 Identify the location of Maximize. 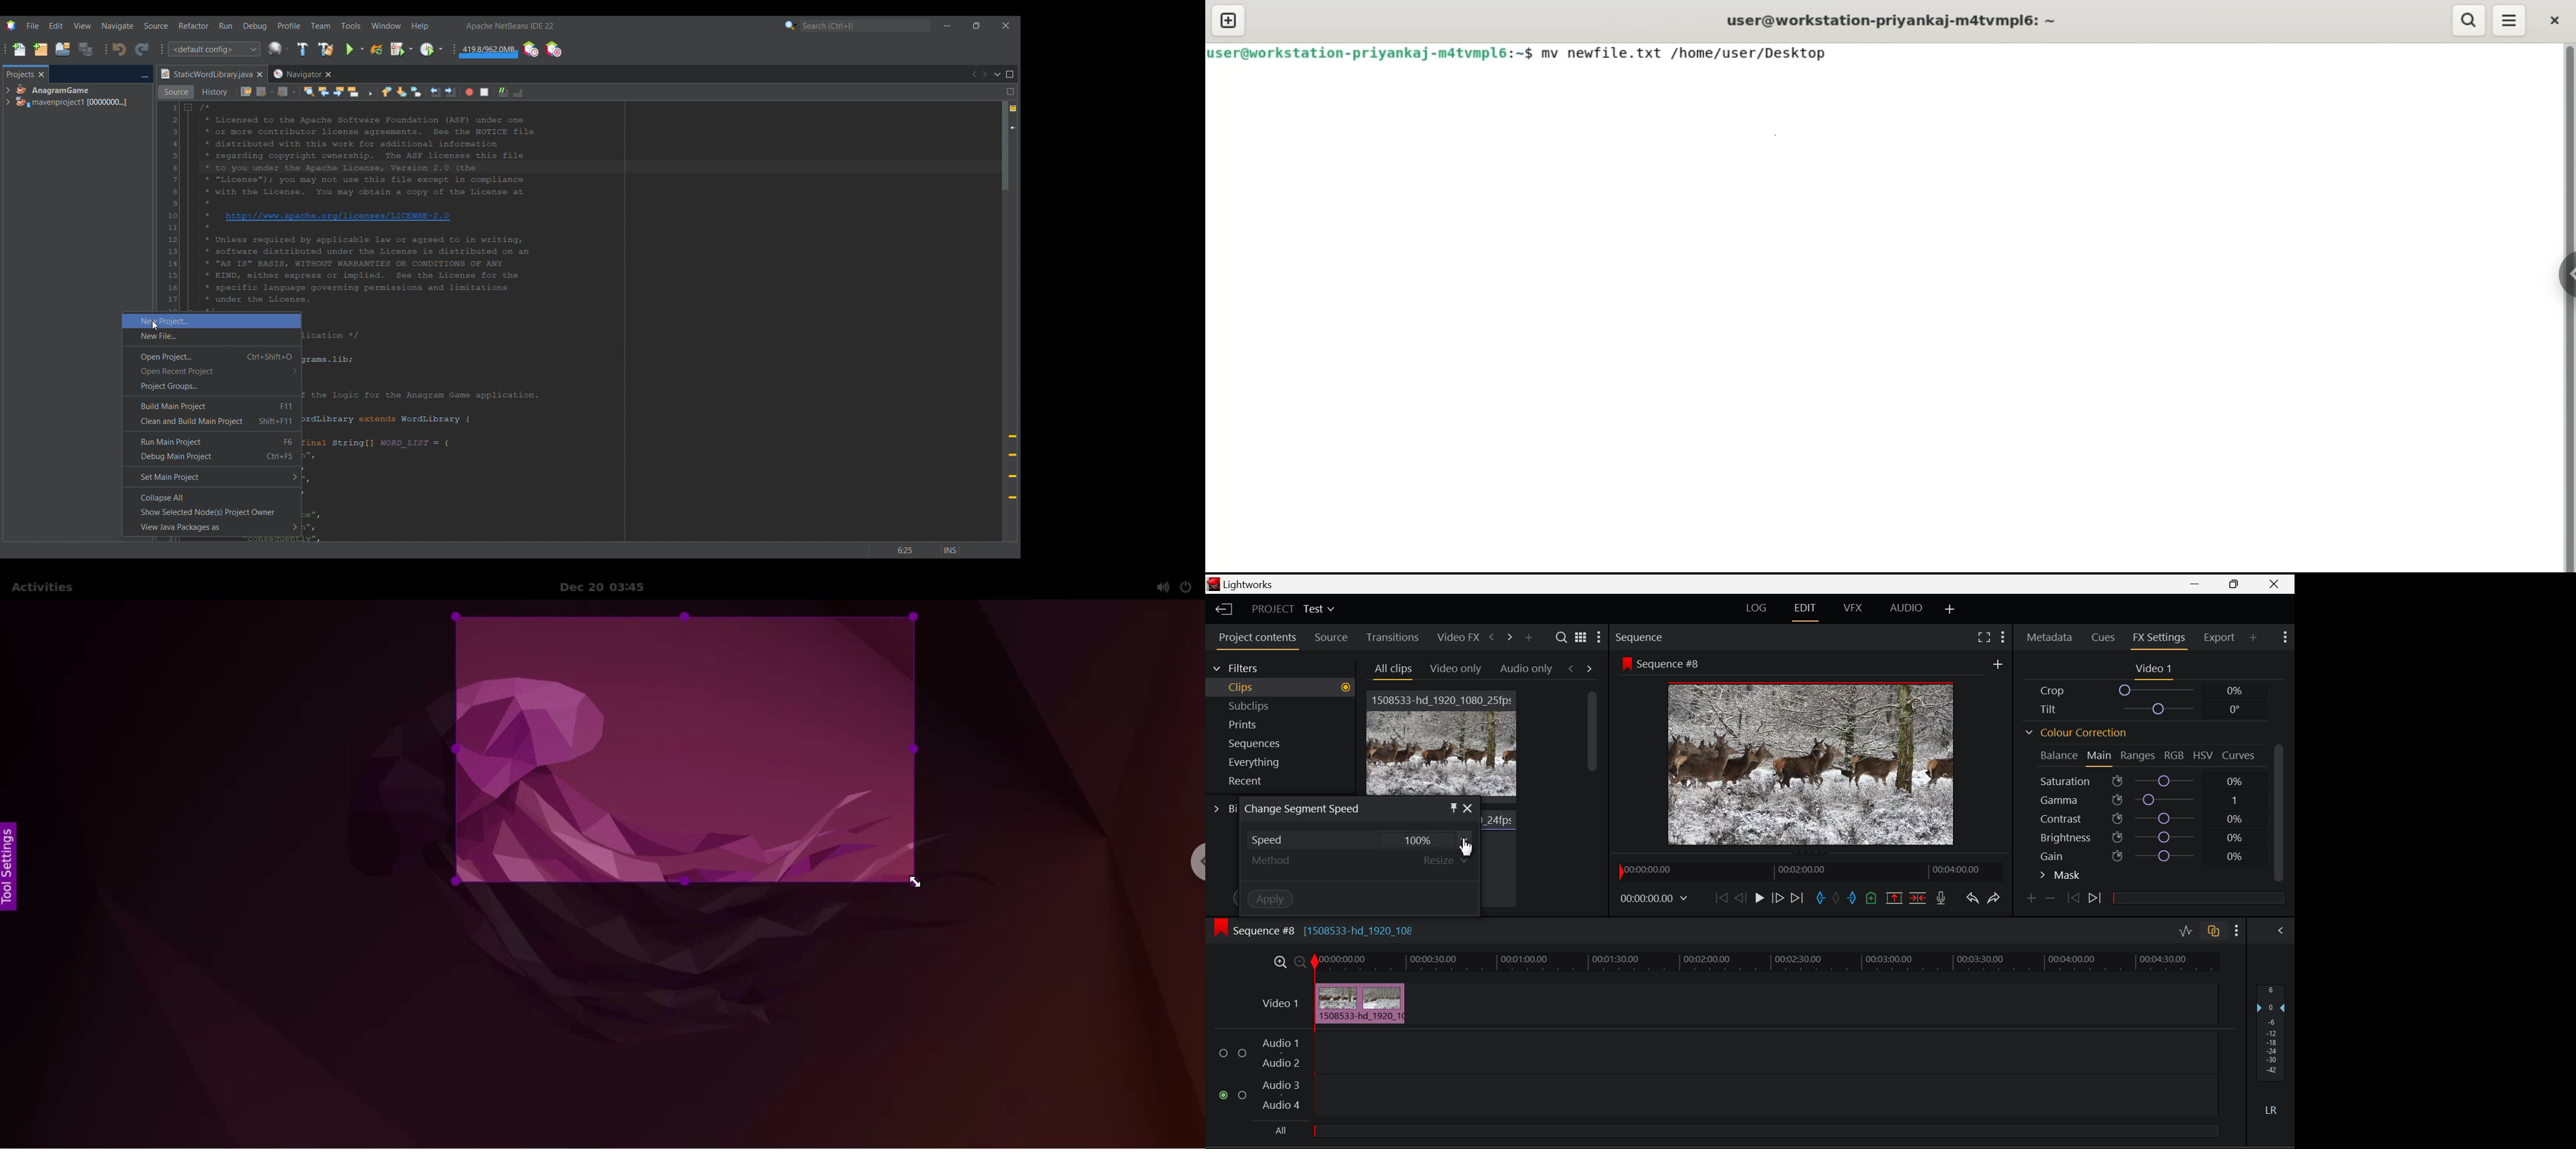
(1280, 963).